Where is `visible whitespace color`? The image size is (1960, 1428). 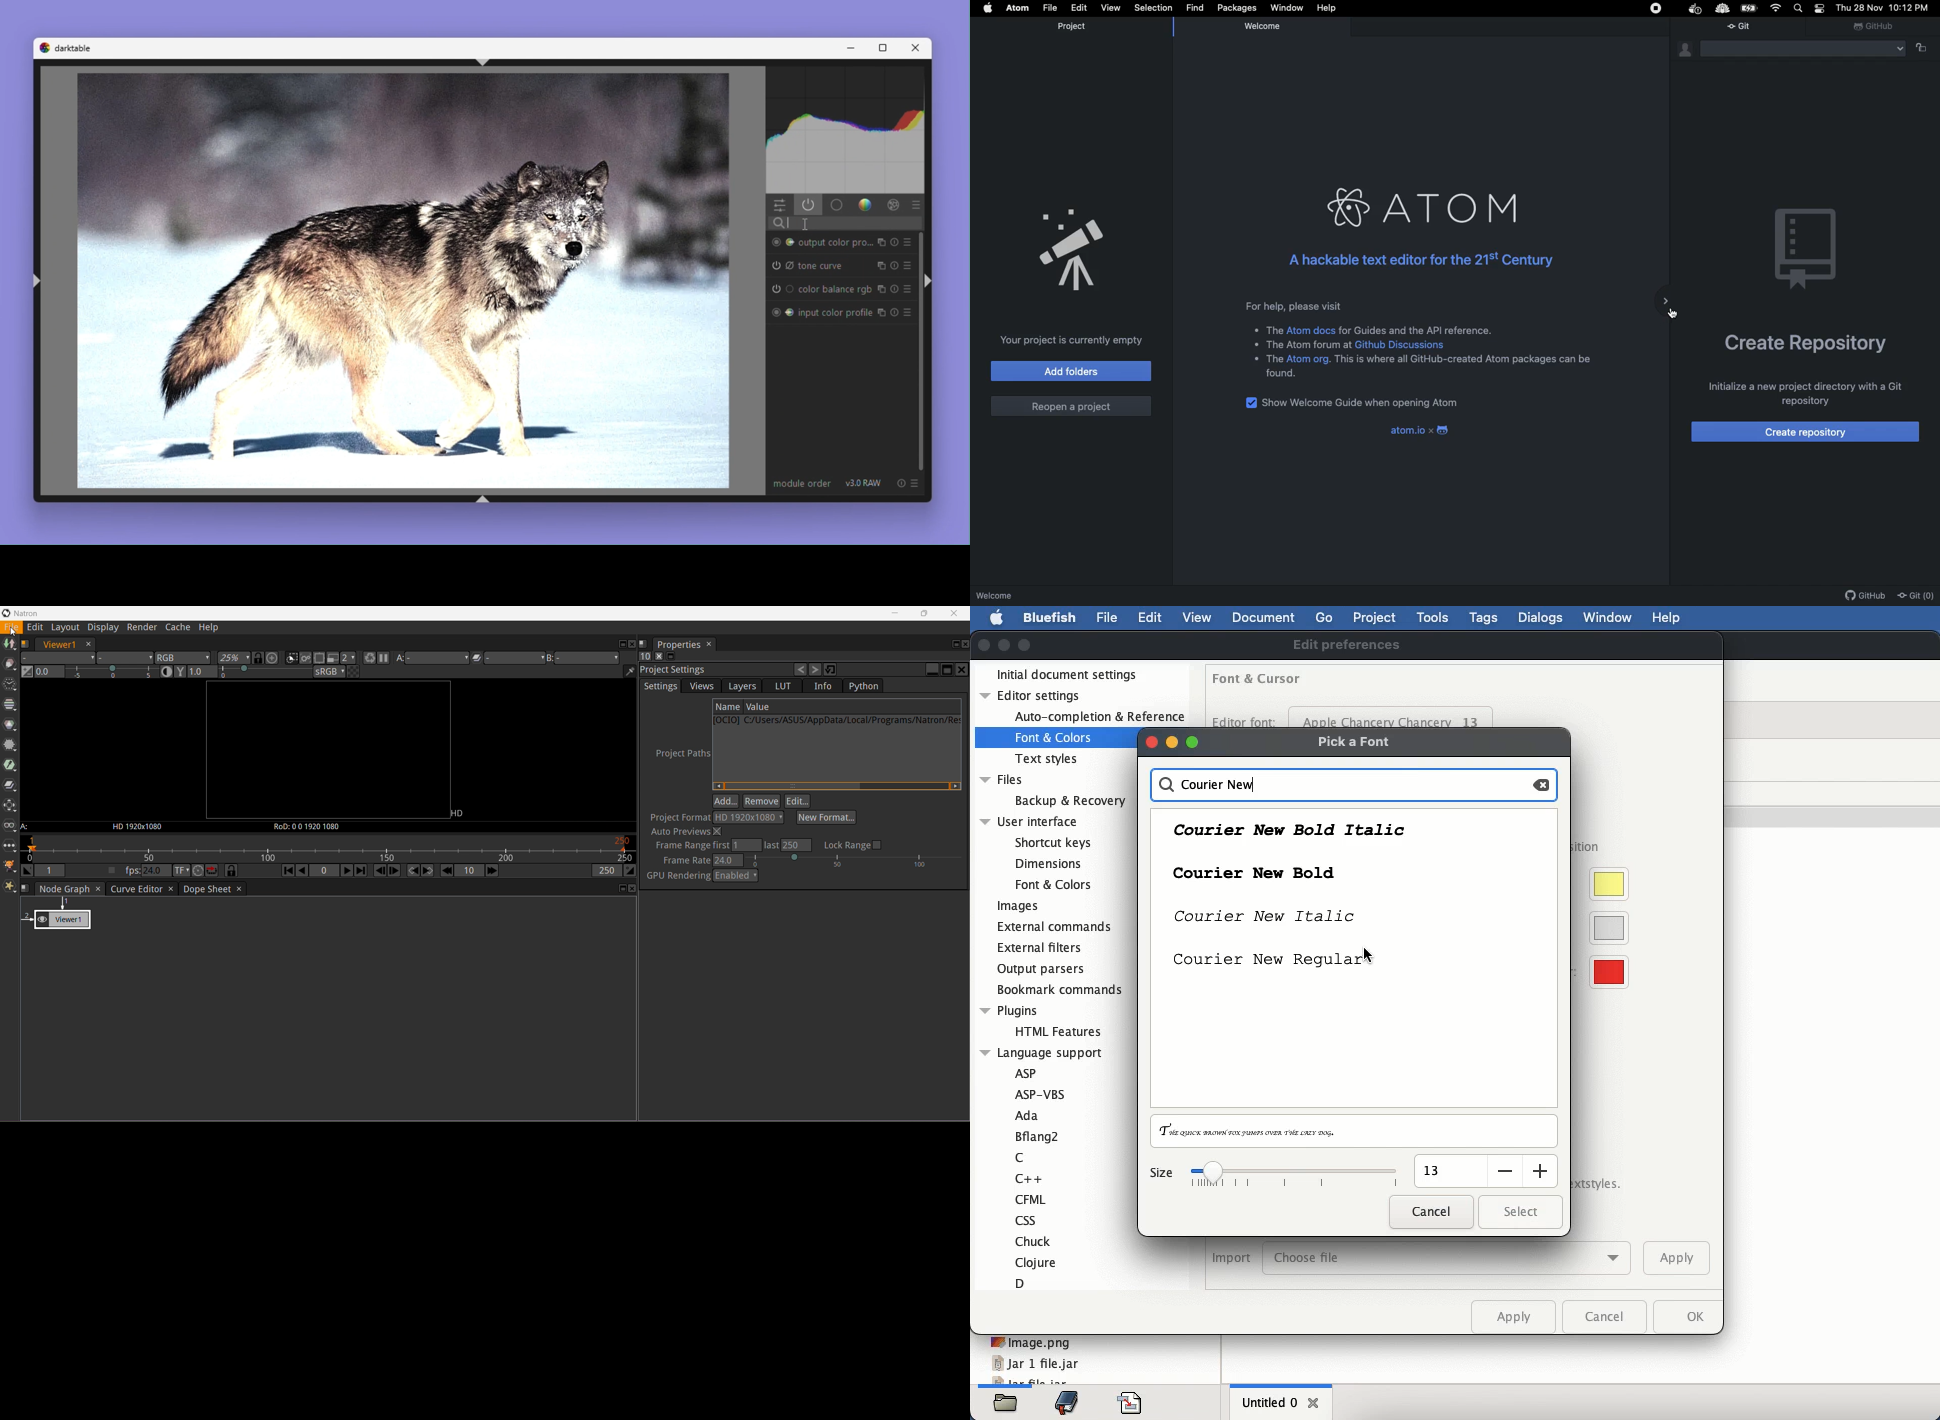
visible whitespace color is located at coordinates (1611, 971).